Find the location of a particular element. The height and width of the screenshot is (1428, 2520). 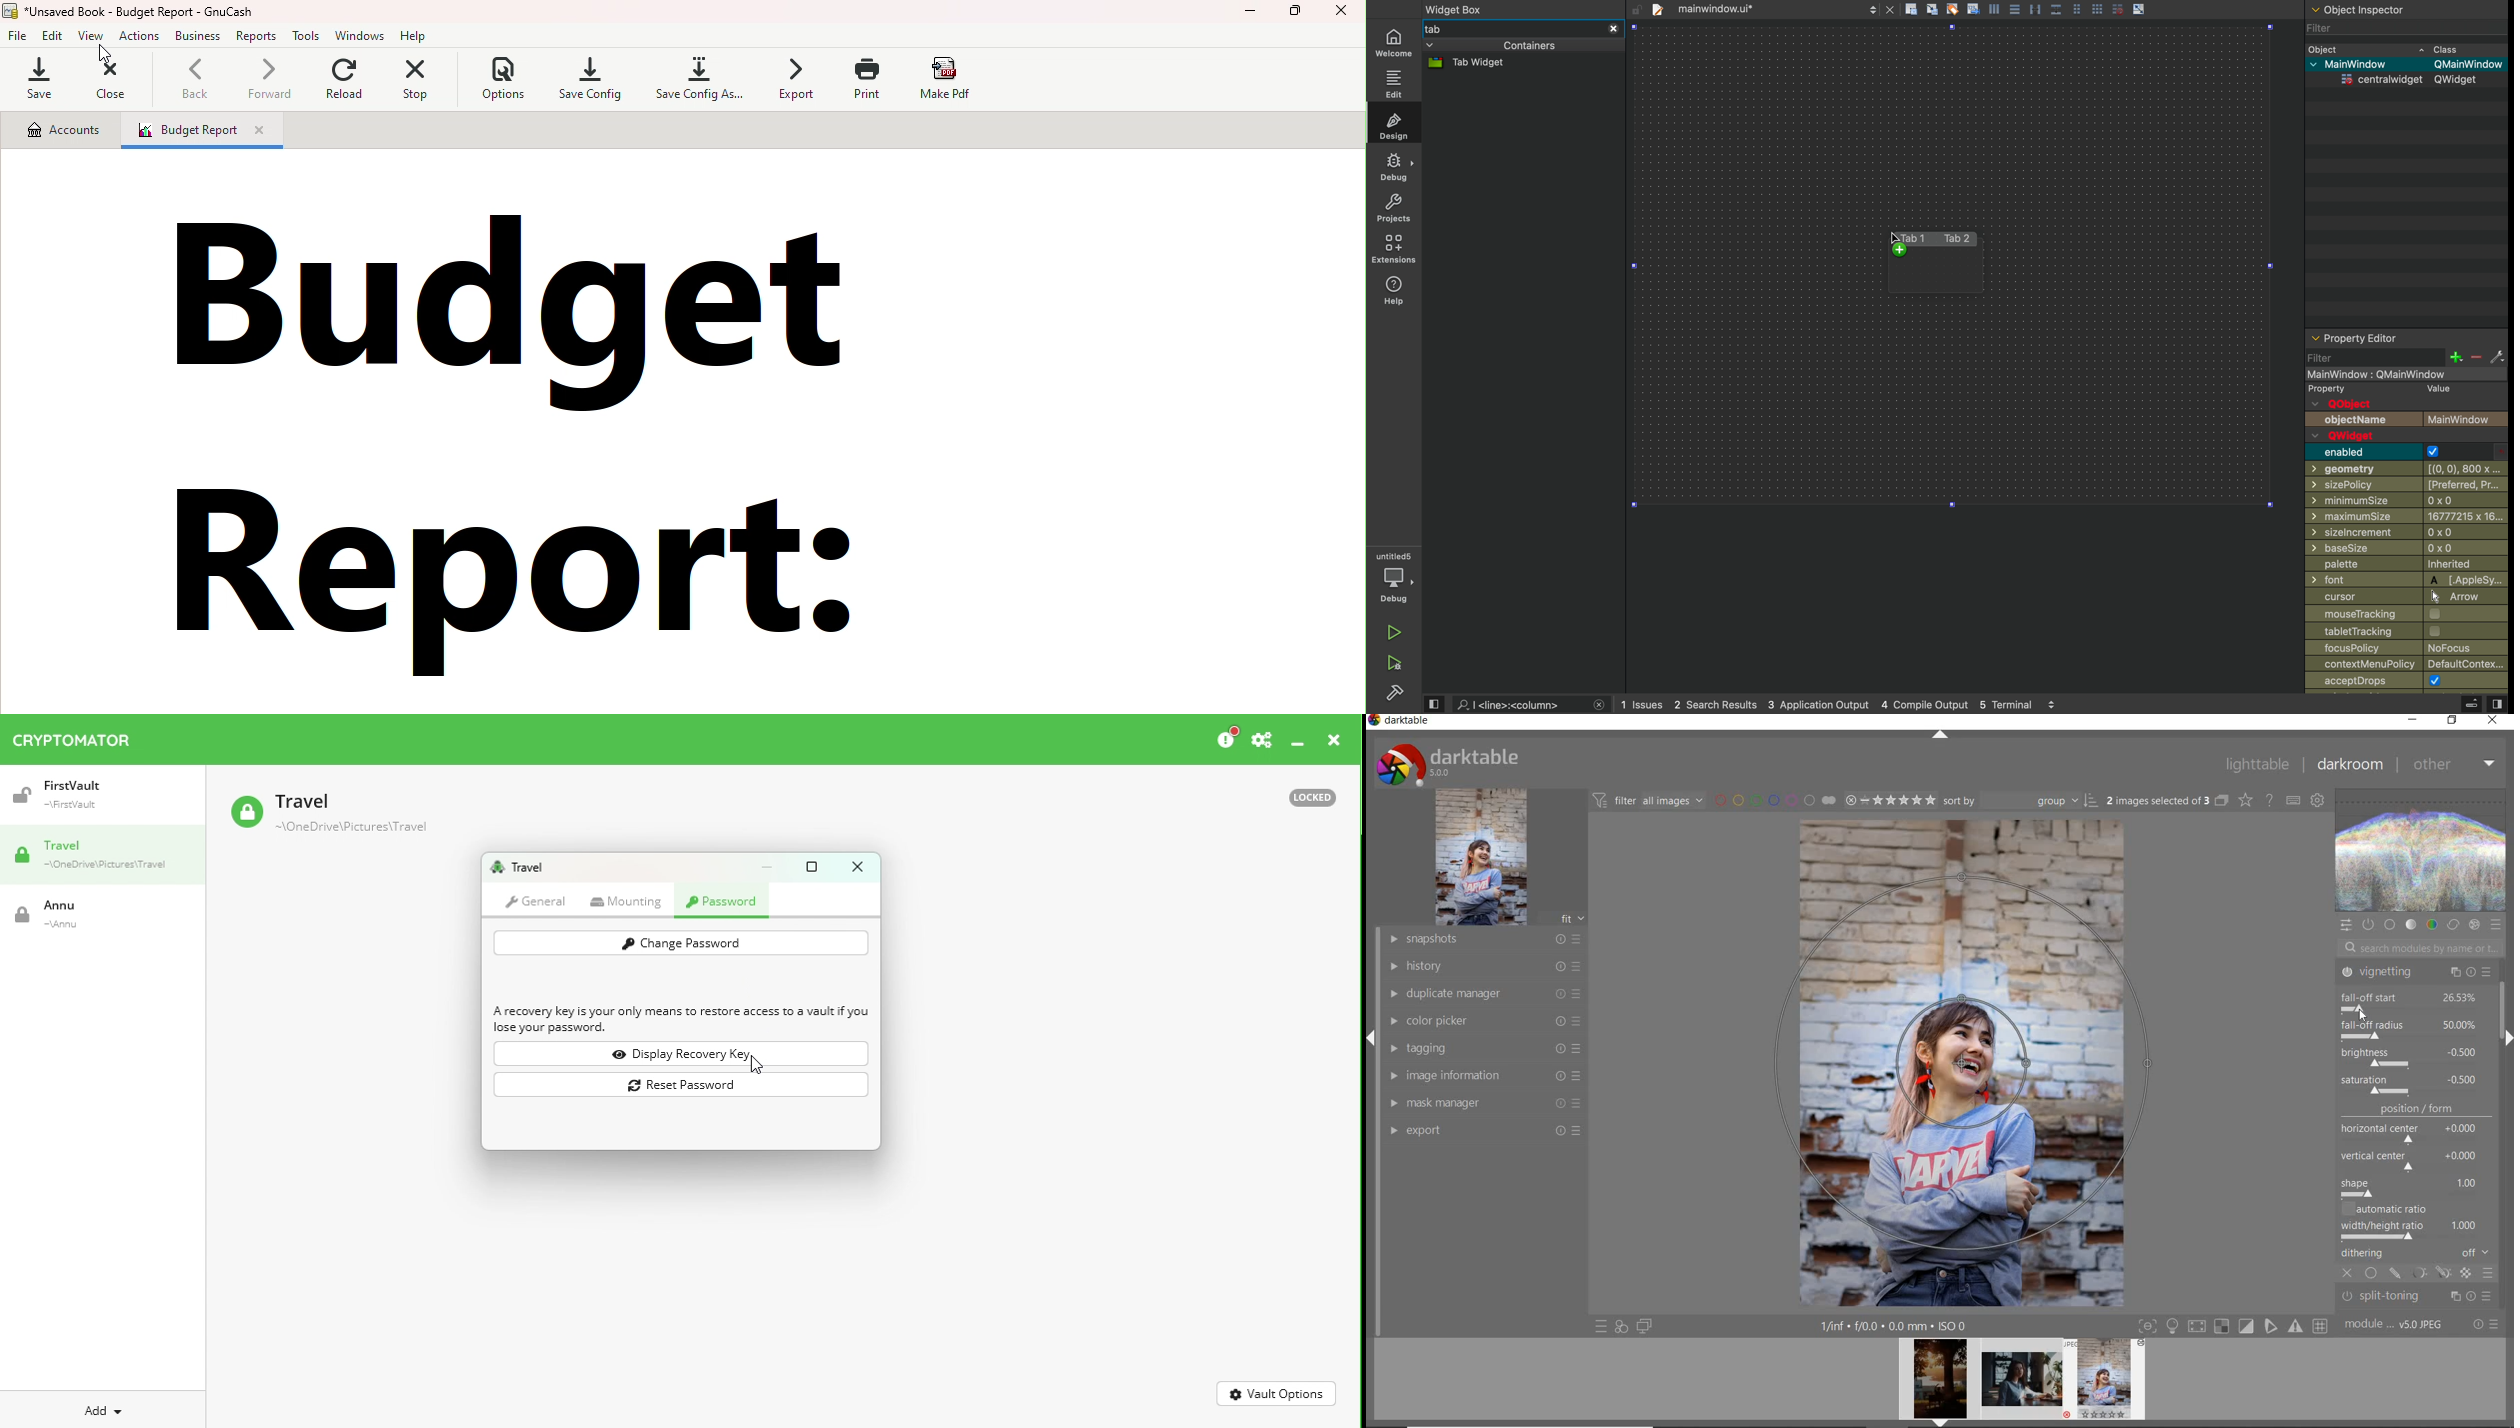

blending options is located at coordinates (2489, 1275).